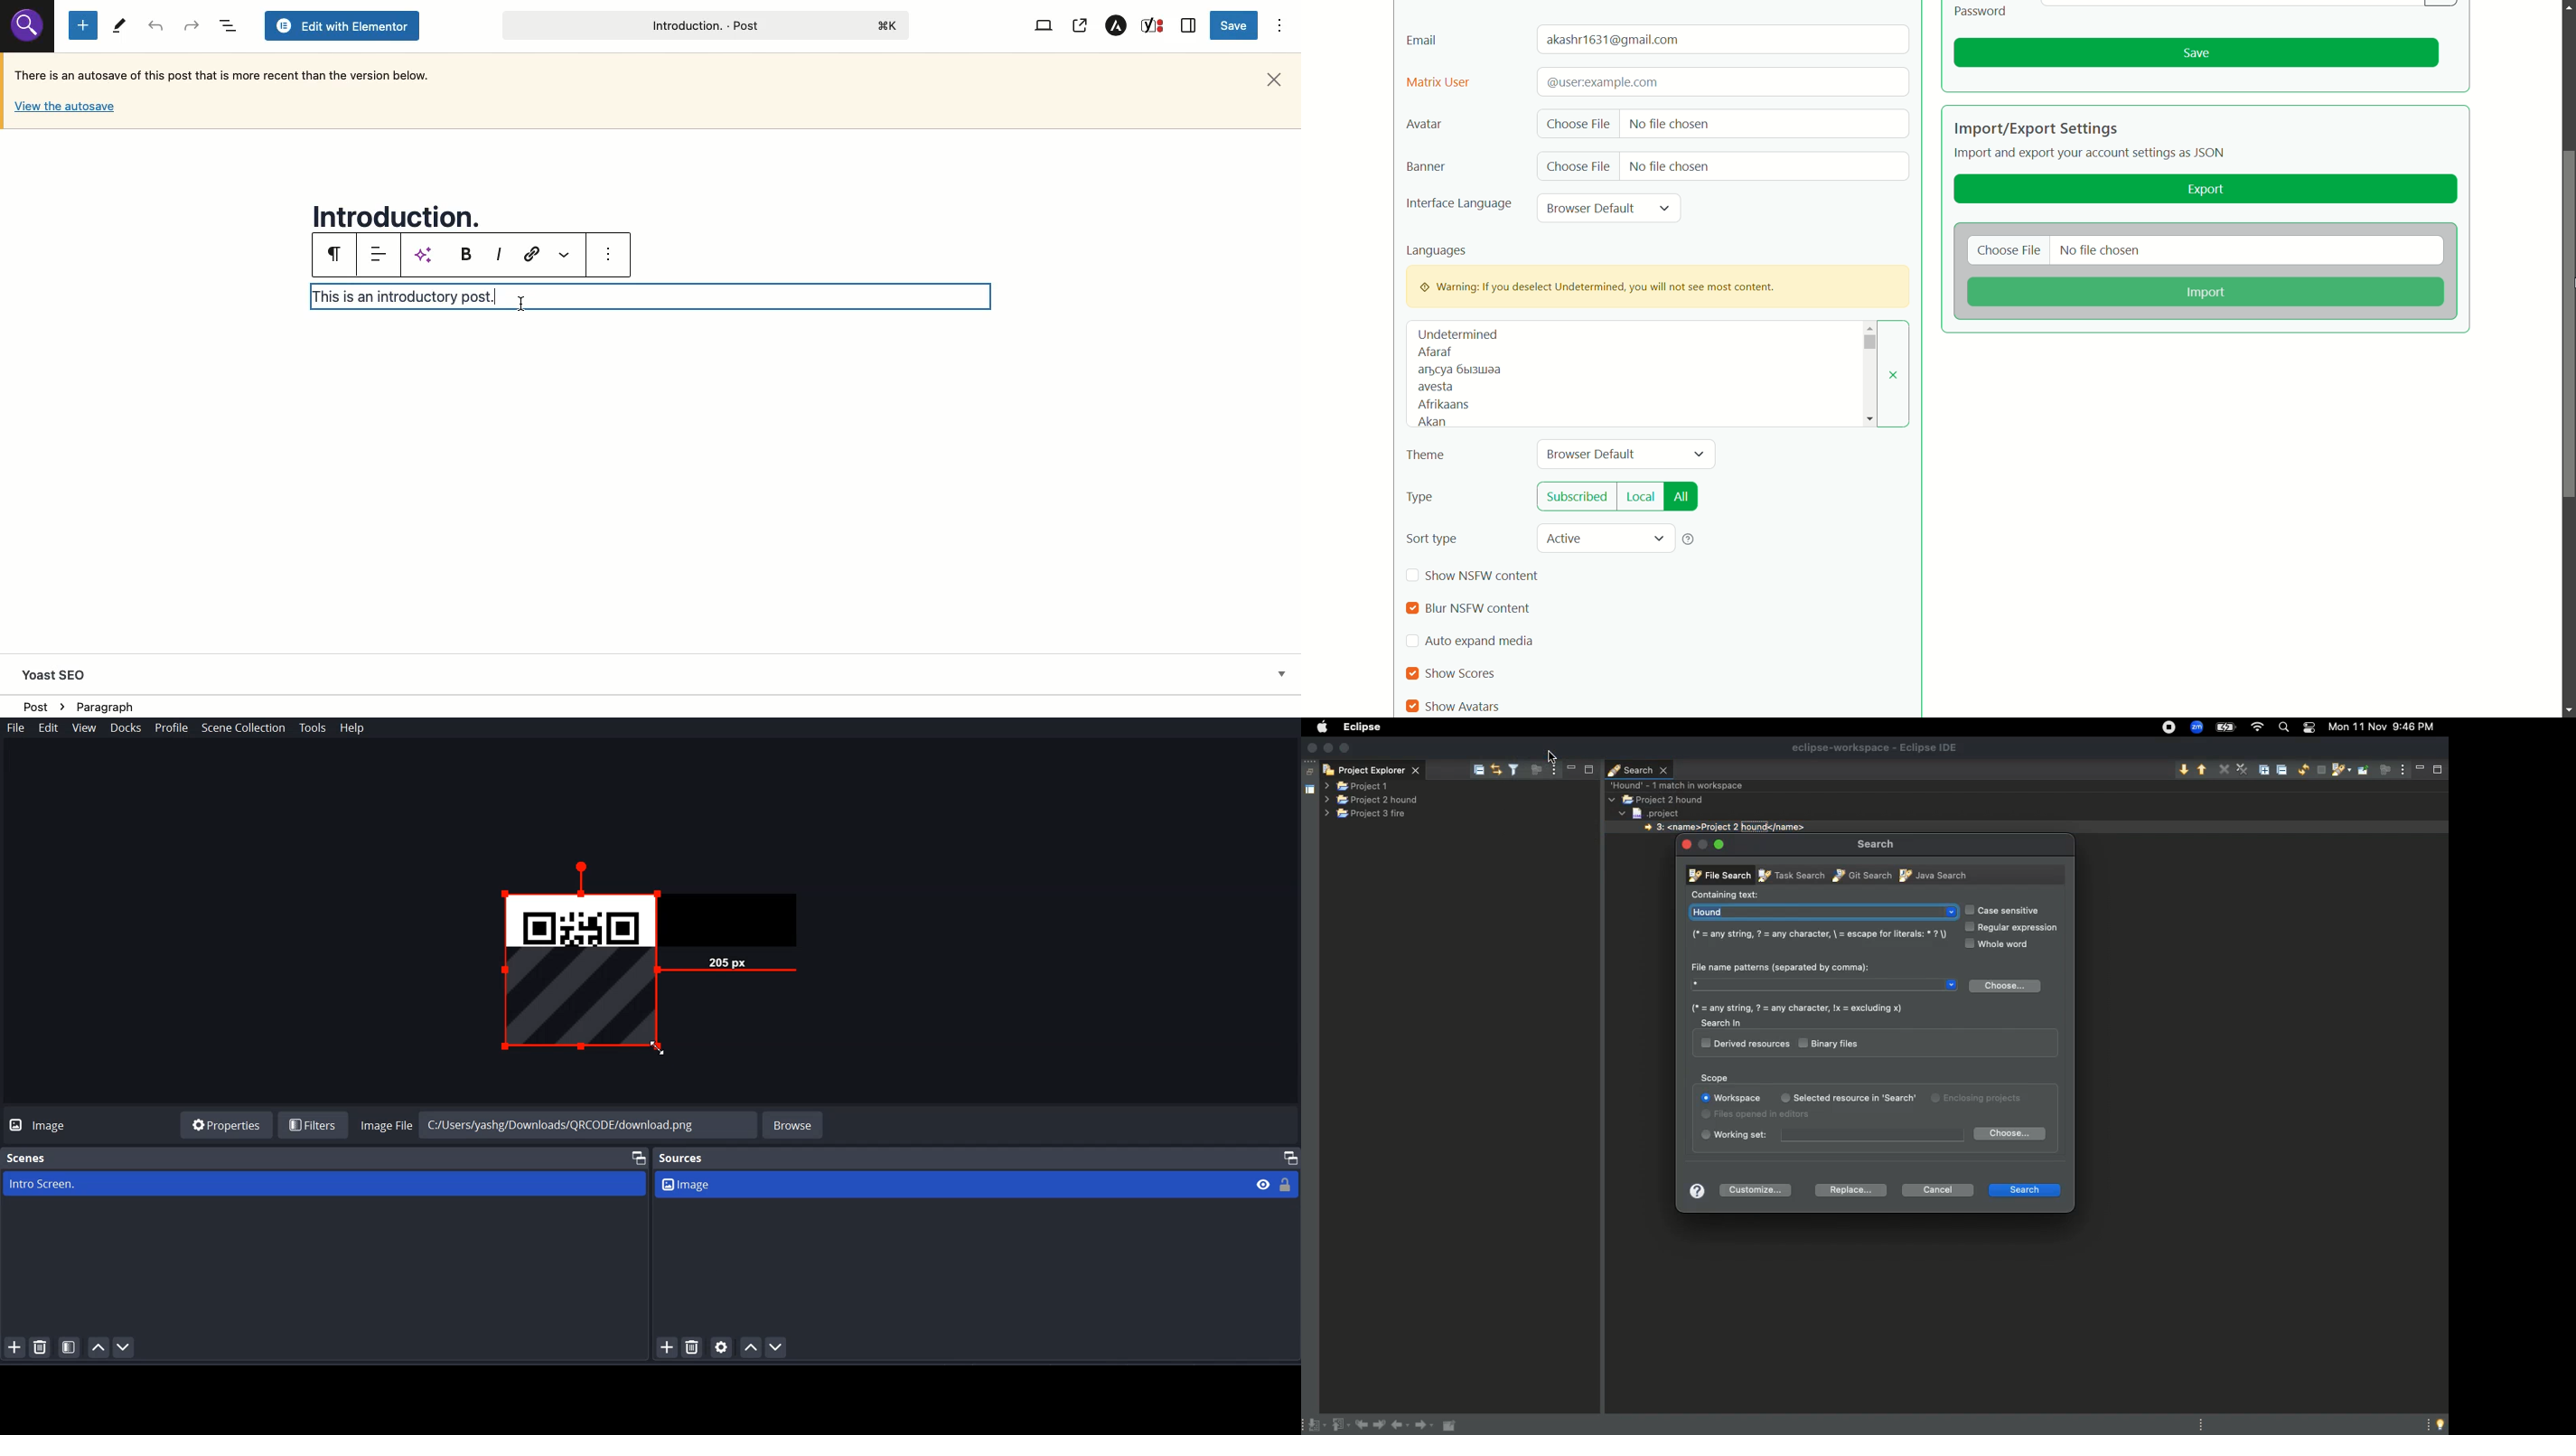  What do you see at coordinates (657, 1047) in the screenshot?
I see `Drag Cursor` at bounding box center [657, 1047].